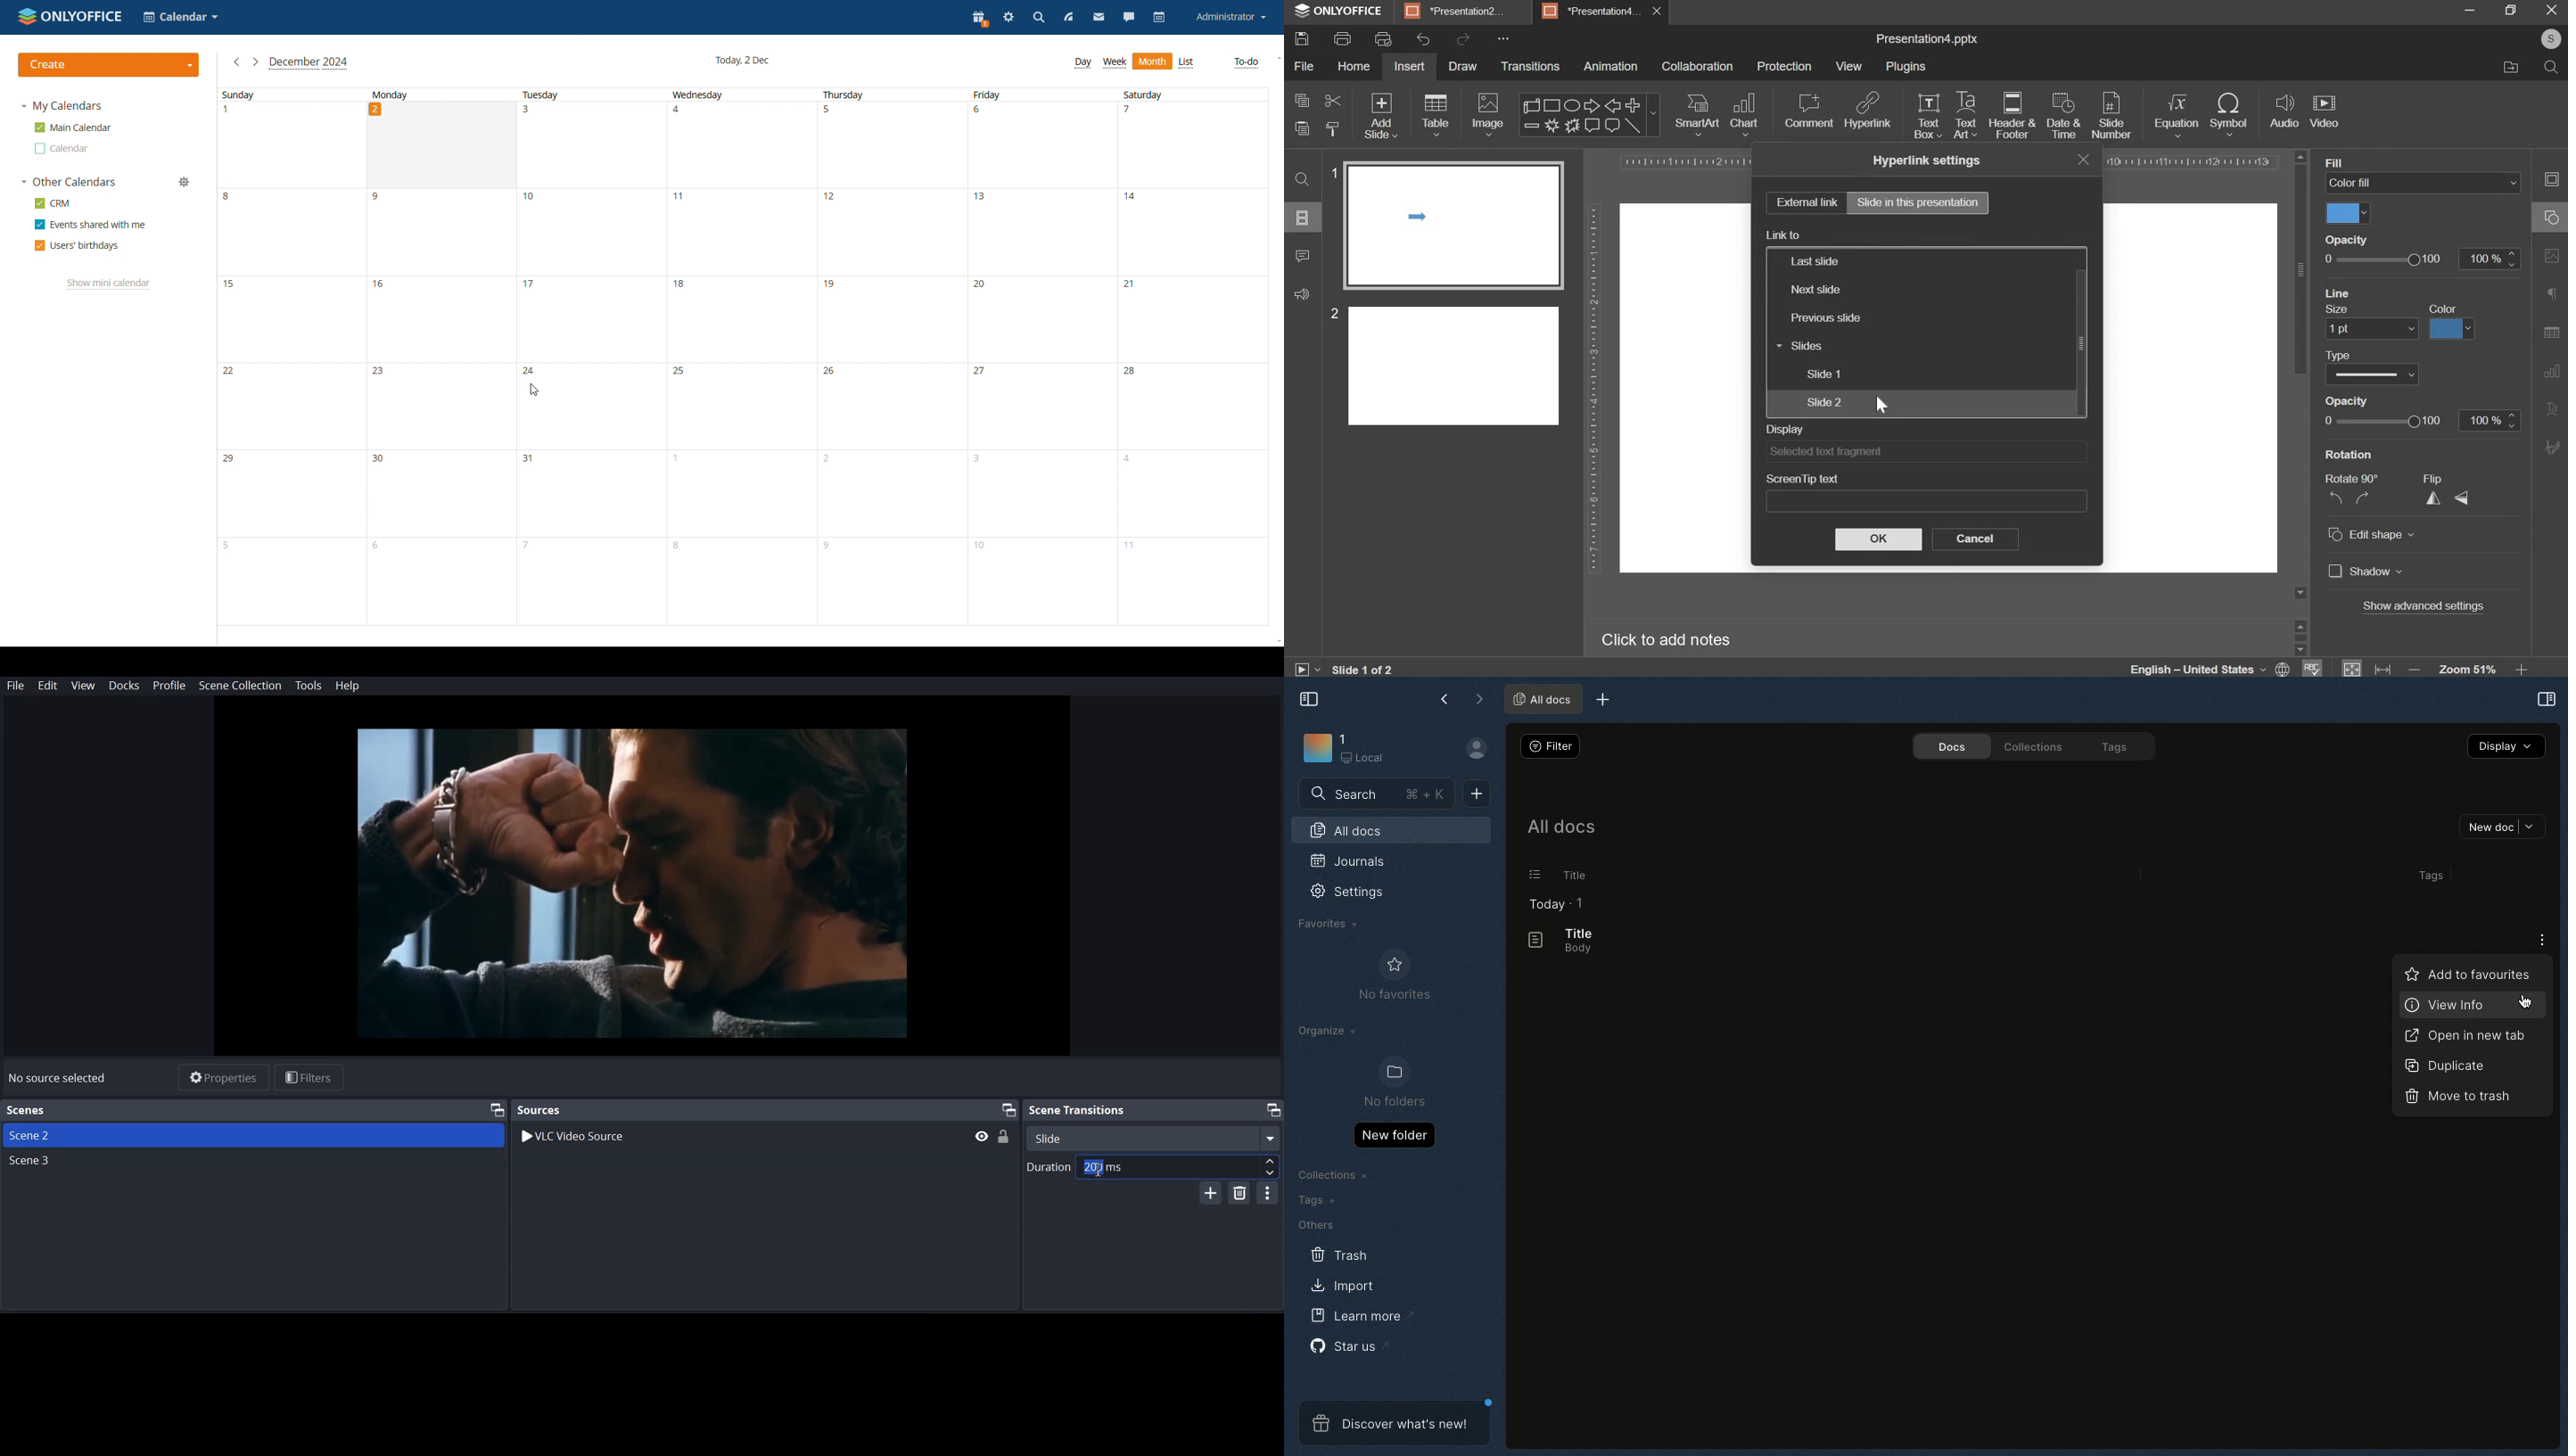  What do you see at coordinates (1381, 115) in the screenshot?
I see `add slide` at bounding box center [1381, 115].